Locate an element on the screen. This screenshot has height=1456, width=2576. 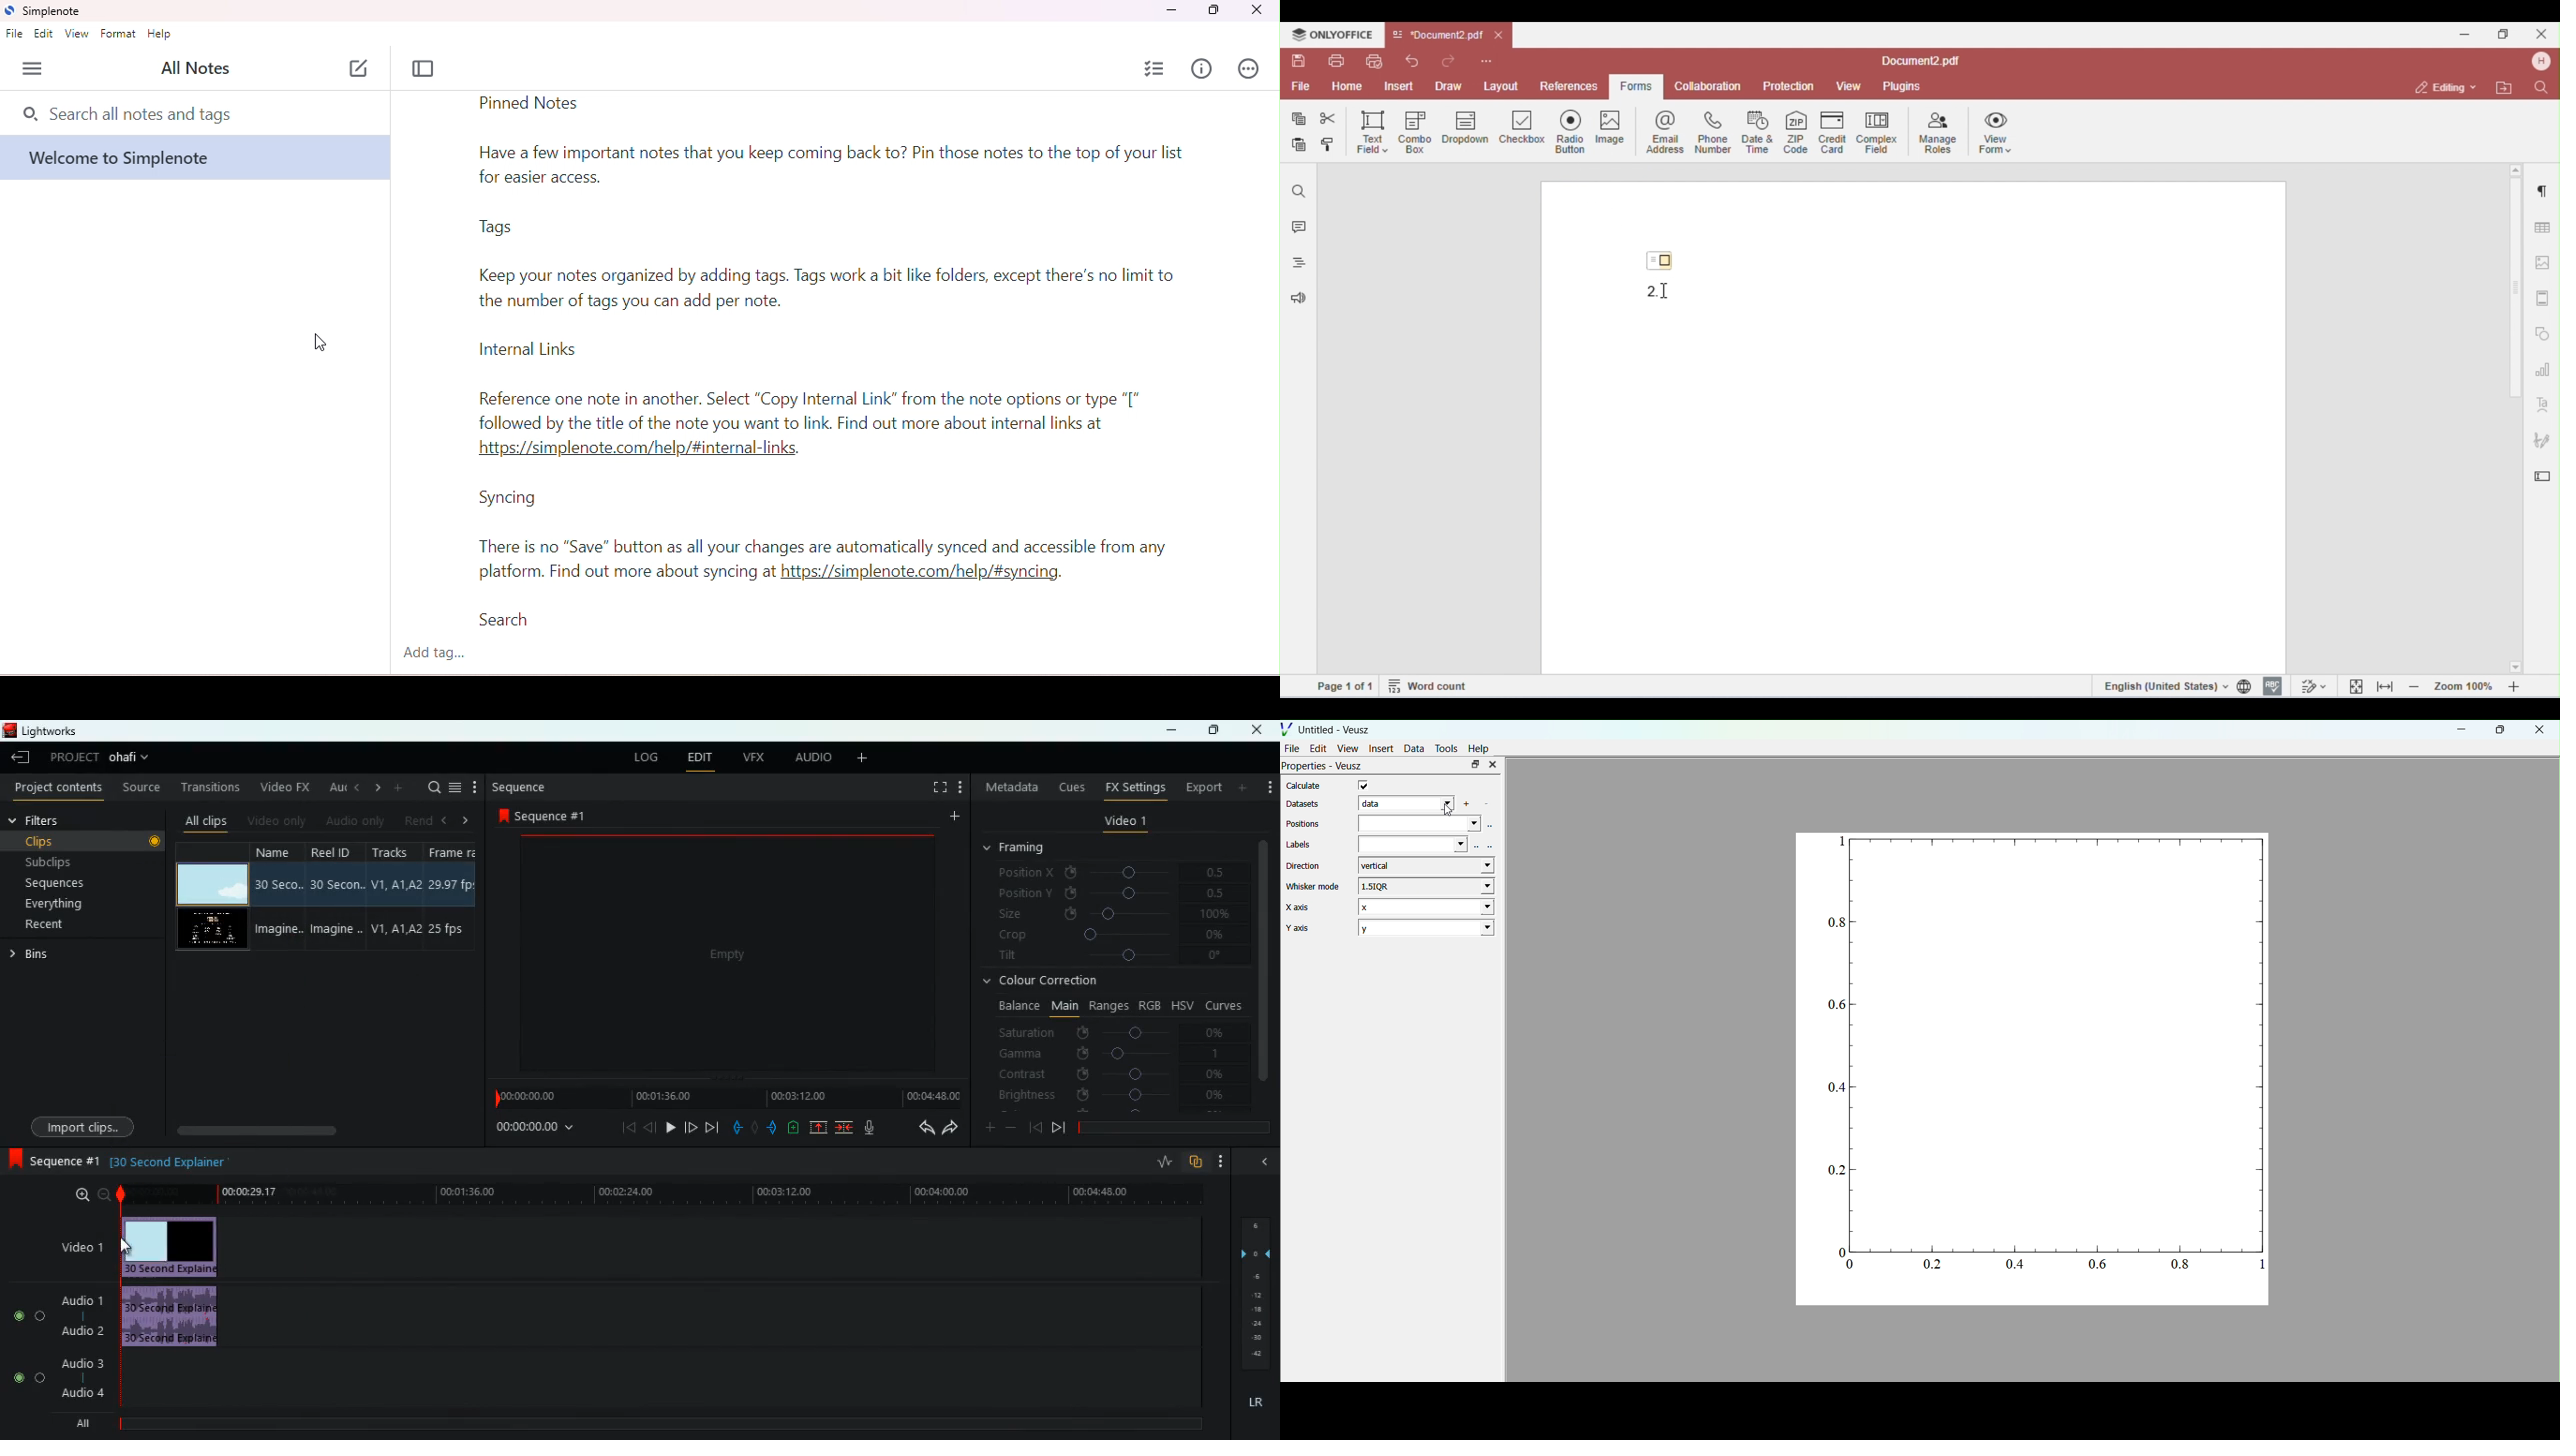
name is located at coordinates (281, 854).